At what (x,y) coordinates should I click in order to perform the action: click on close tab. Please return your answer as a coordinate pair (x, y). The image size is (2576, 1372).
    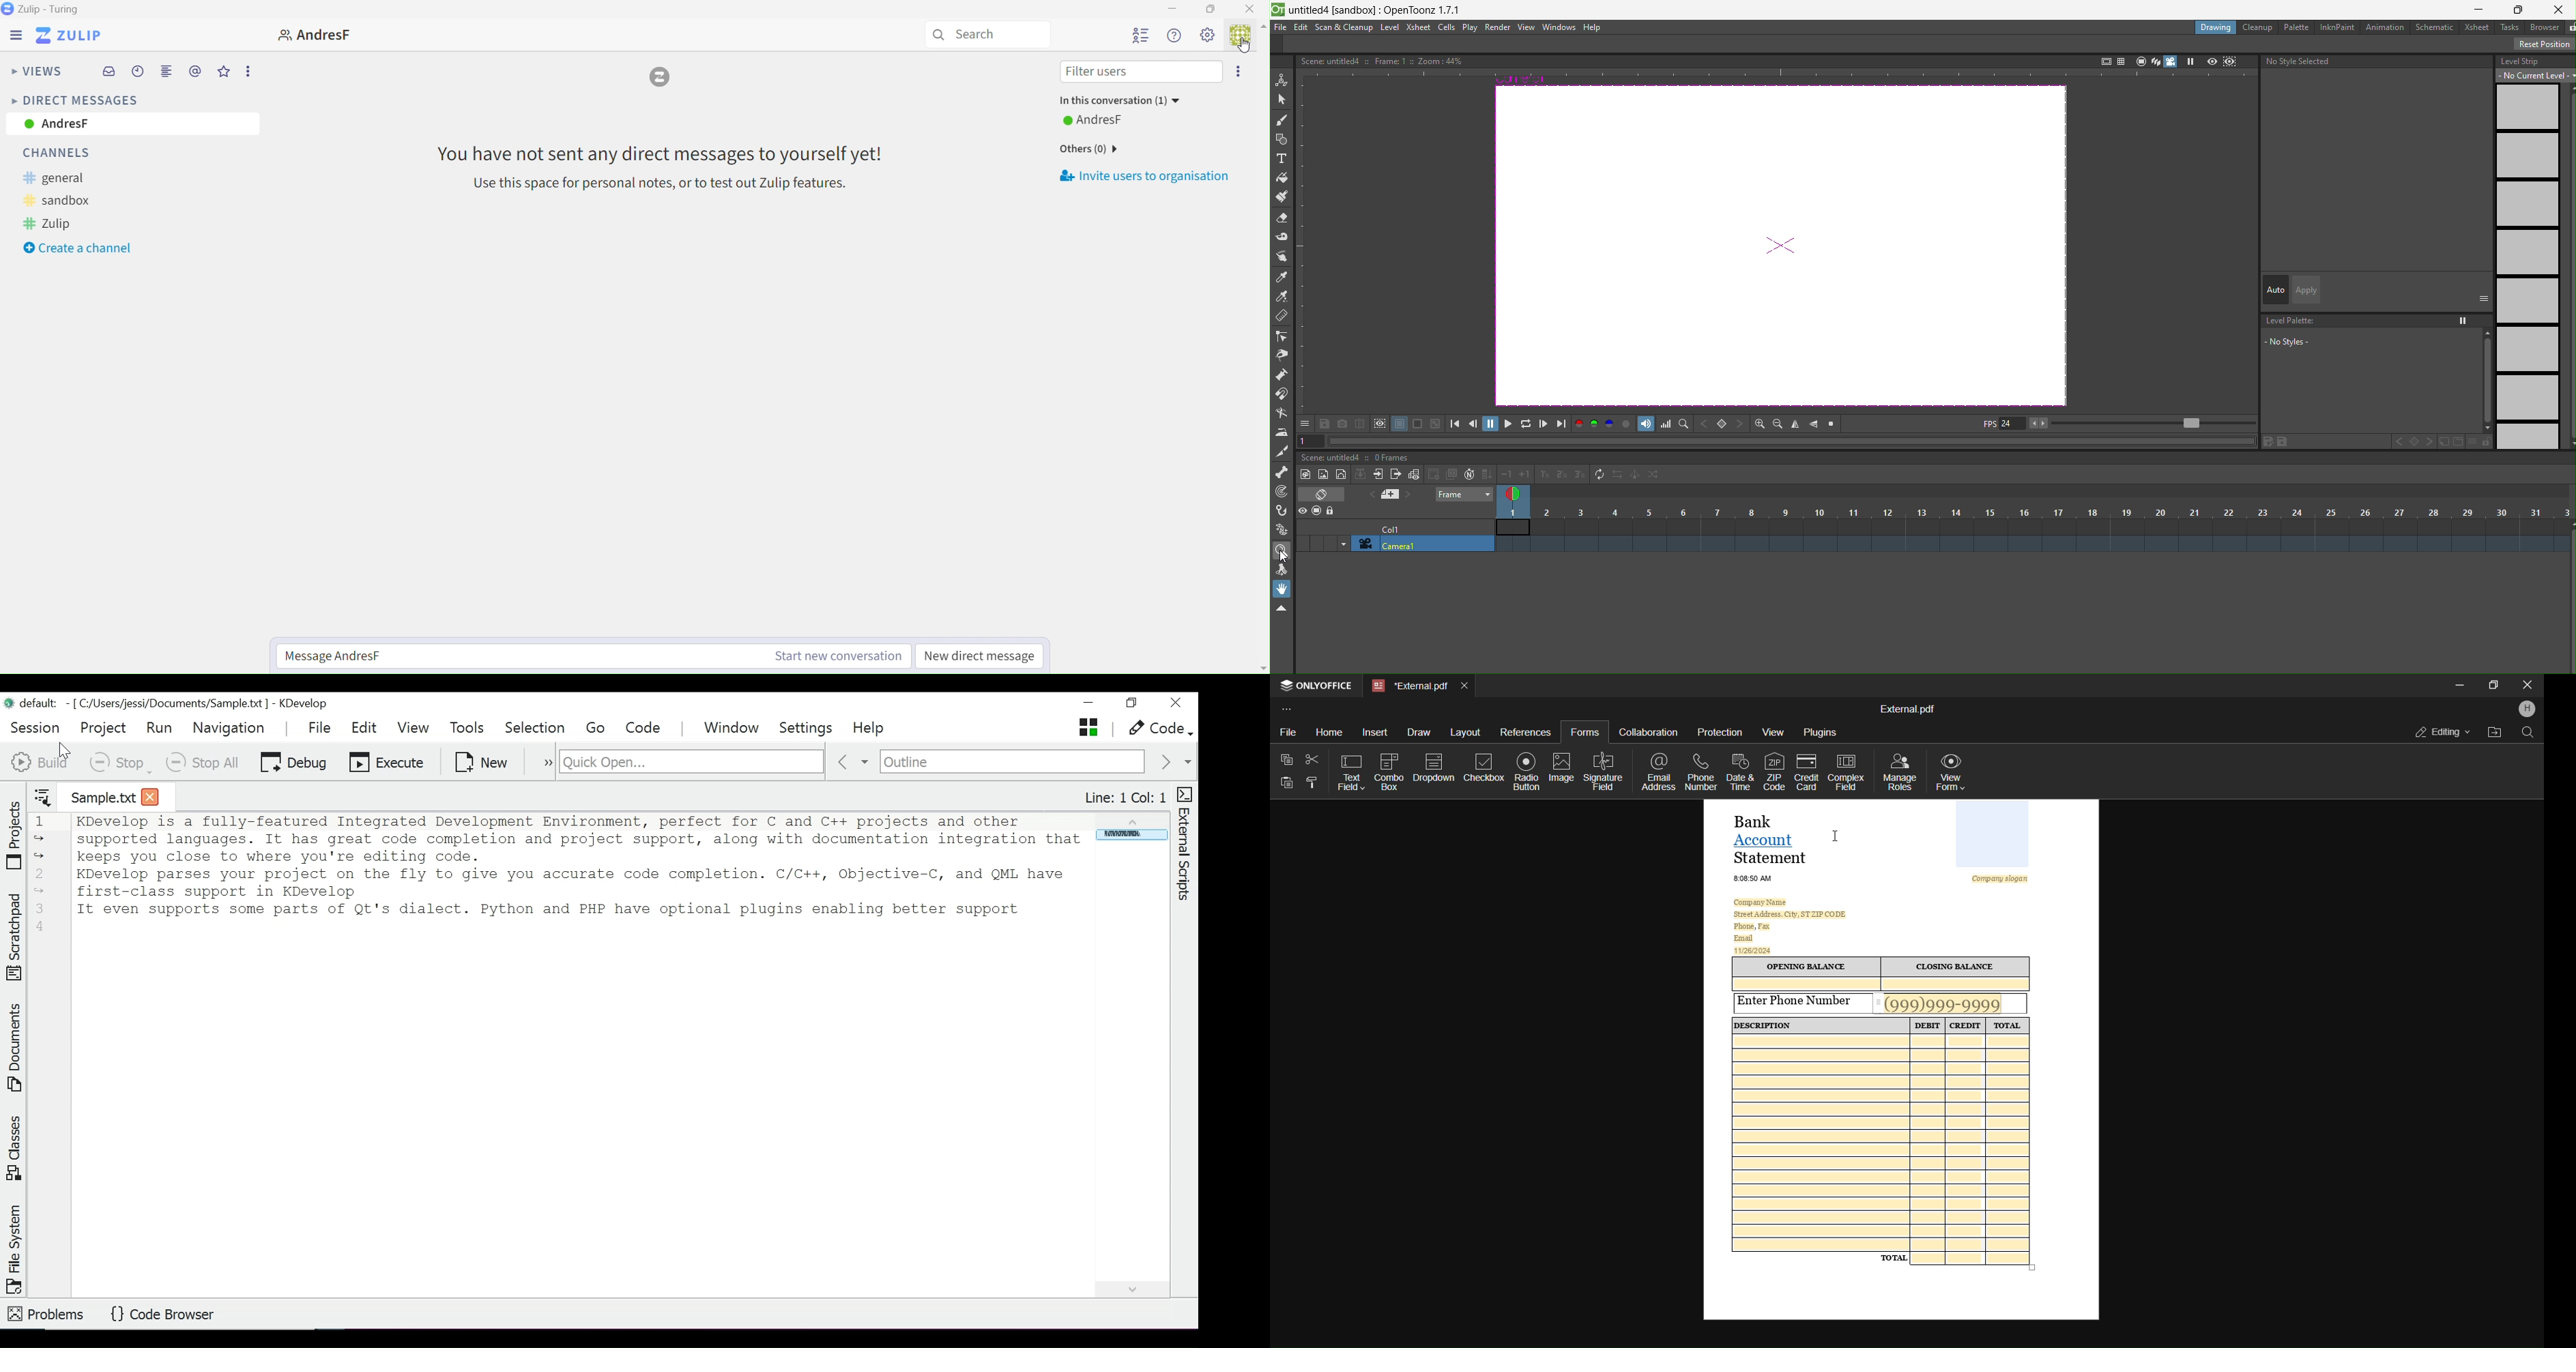
    Looking at the image, I should click on (1463, 686).